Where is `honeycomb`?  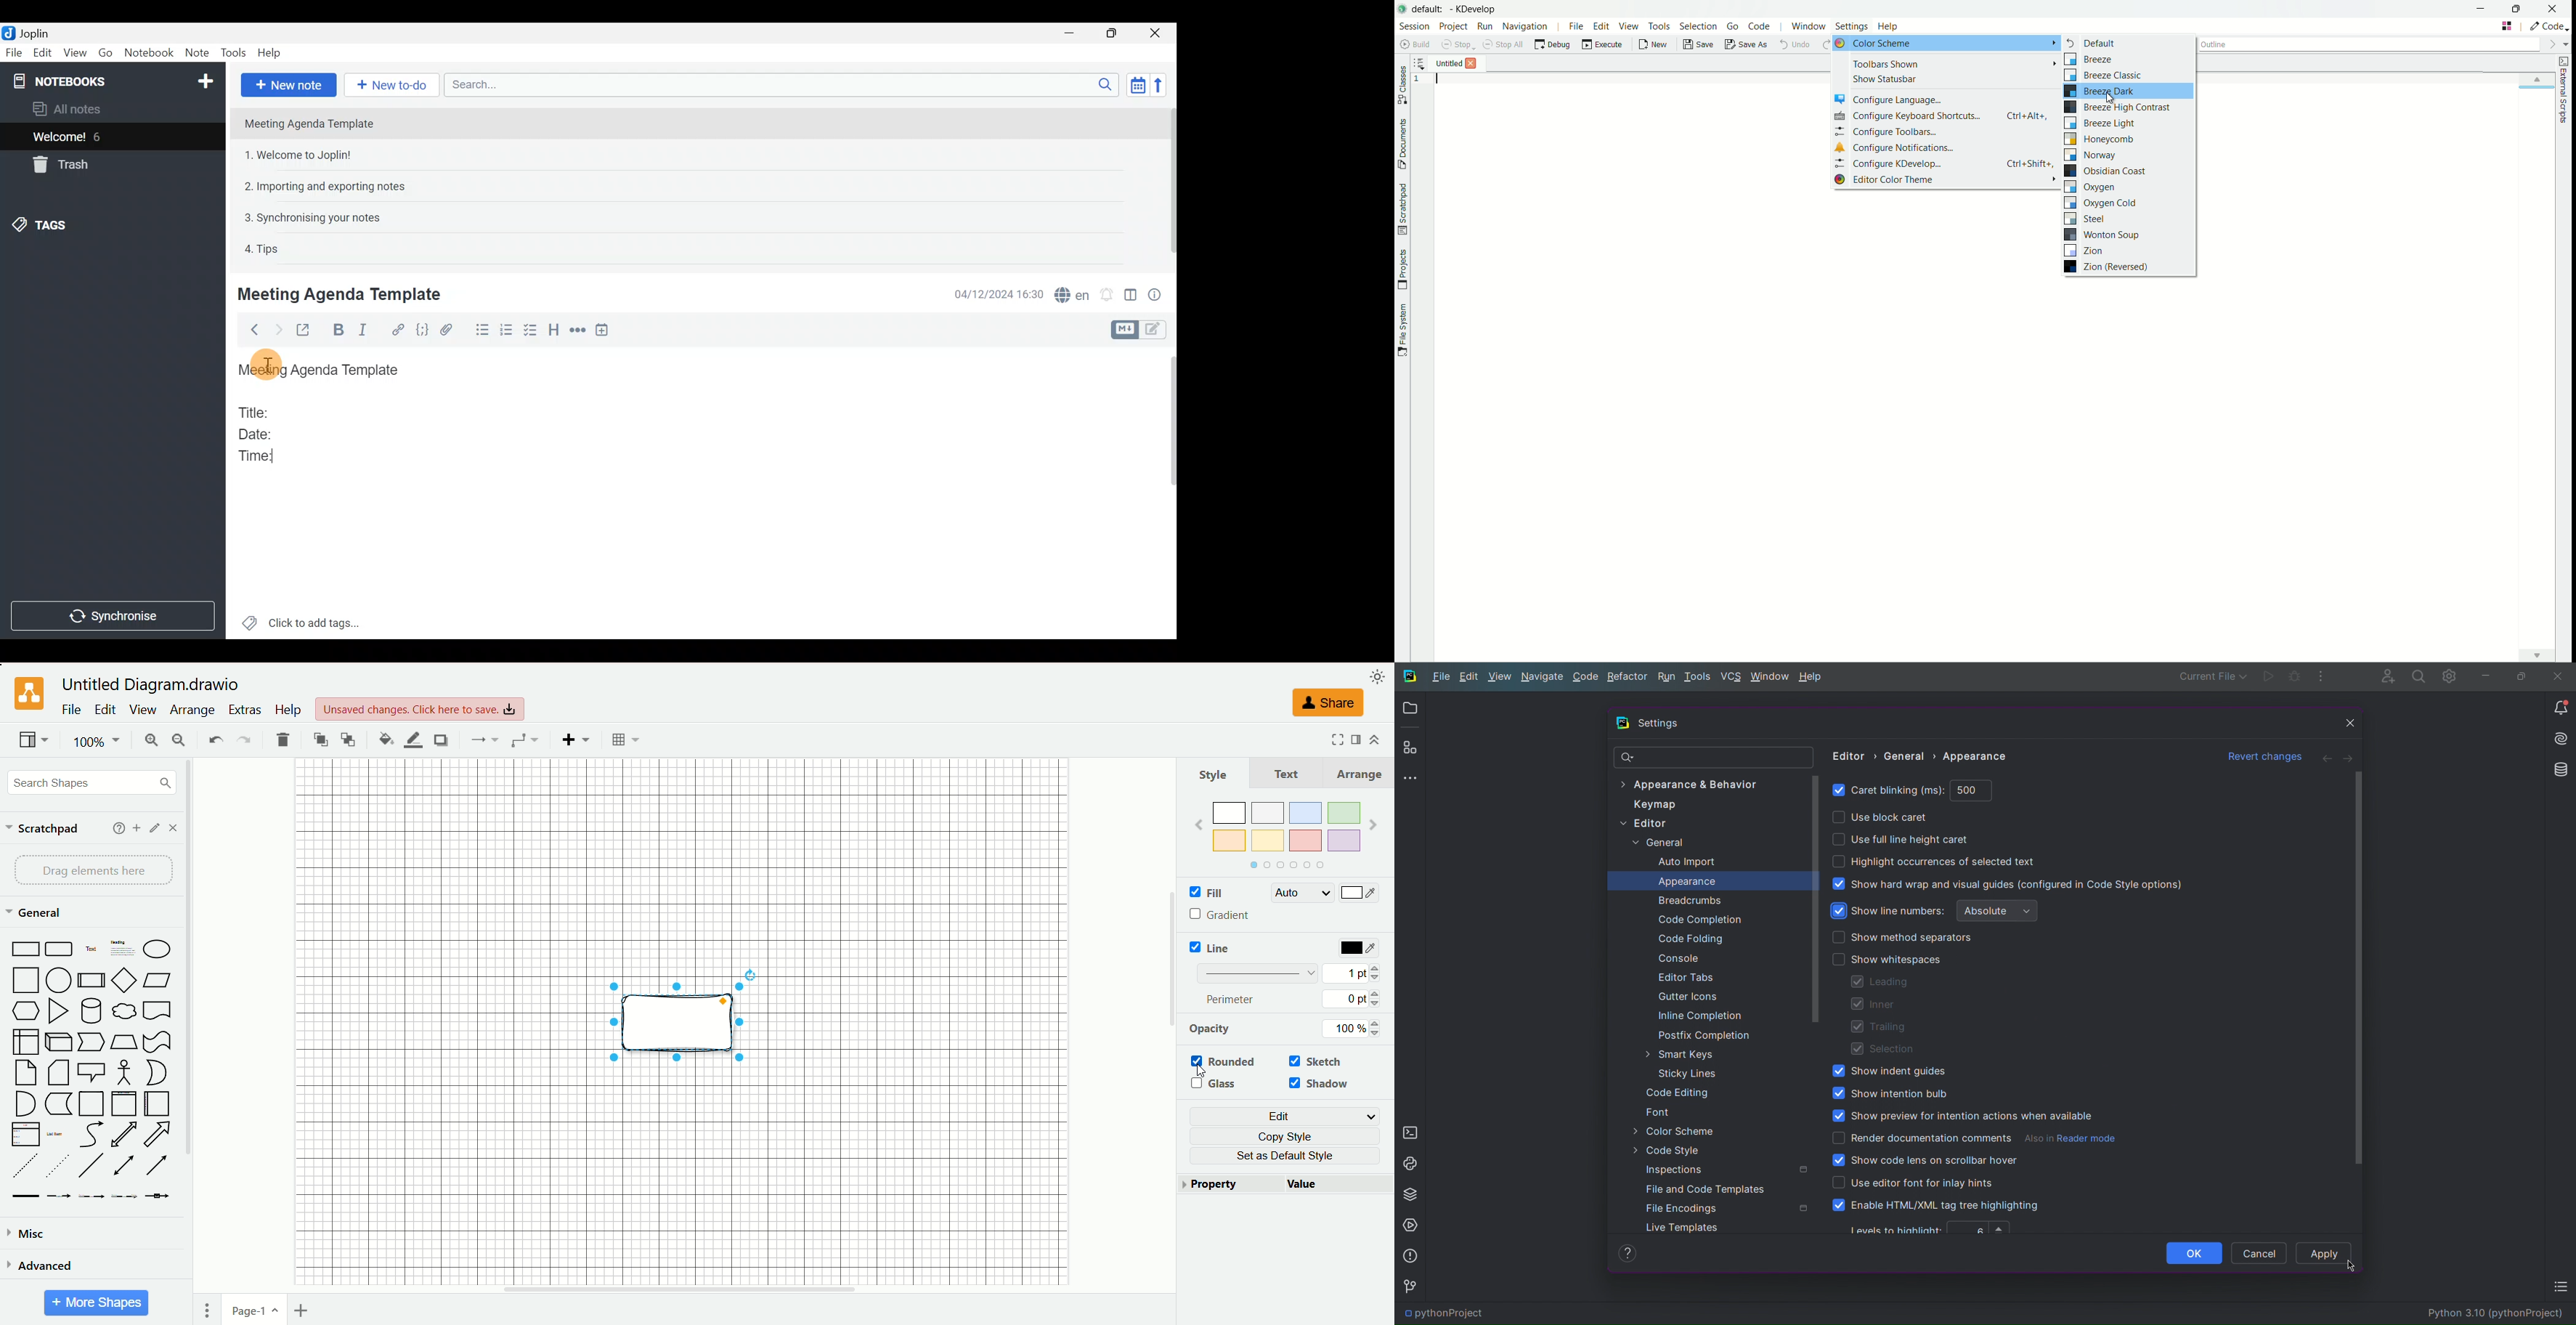 honeycomb is located at coordinates (2101, 139).